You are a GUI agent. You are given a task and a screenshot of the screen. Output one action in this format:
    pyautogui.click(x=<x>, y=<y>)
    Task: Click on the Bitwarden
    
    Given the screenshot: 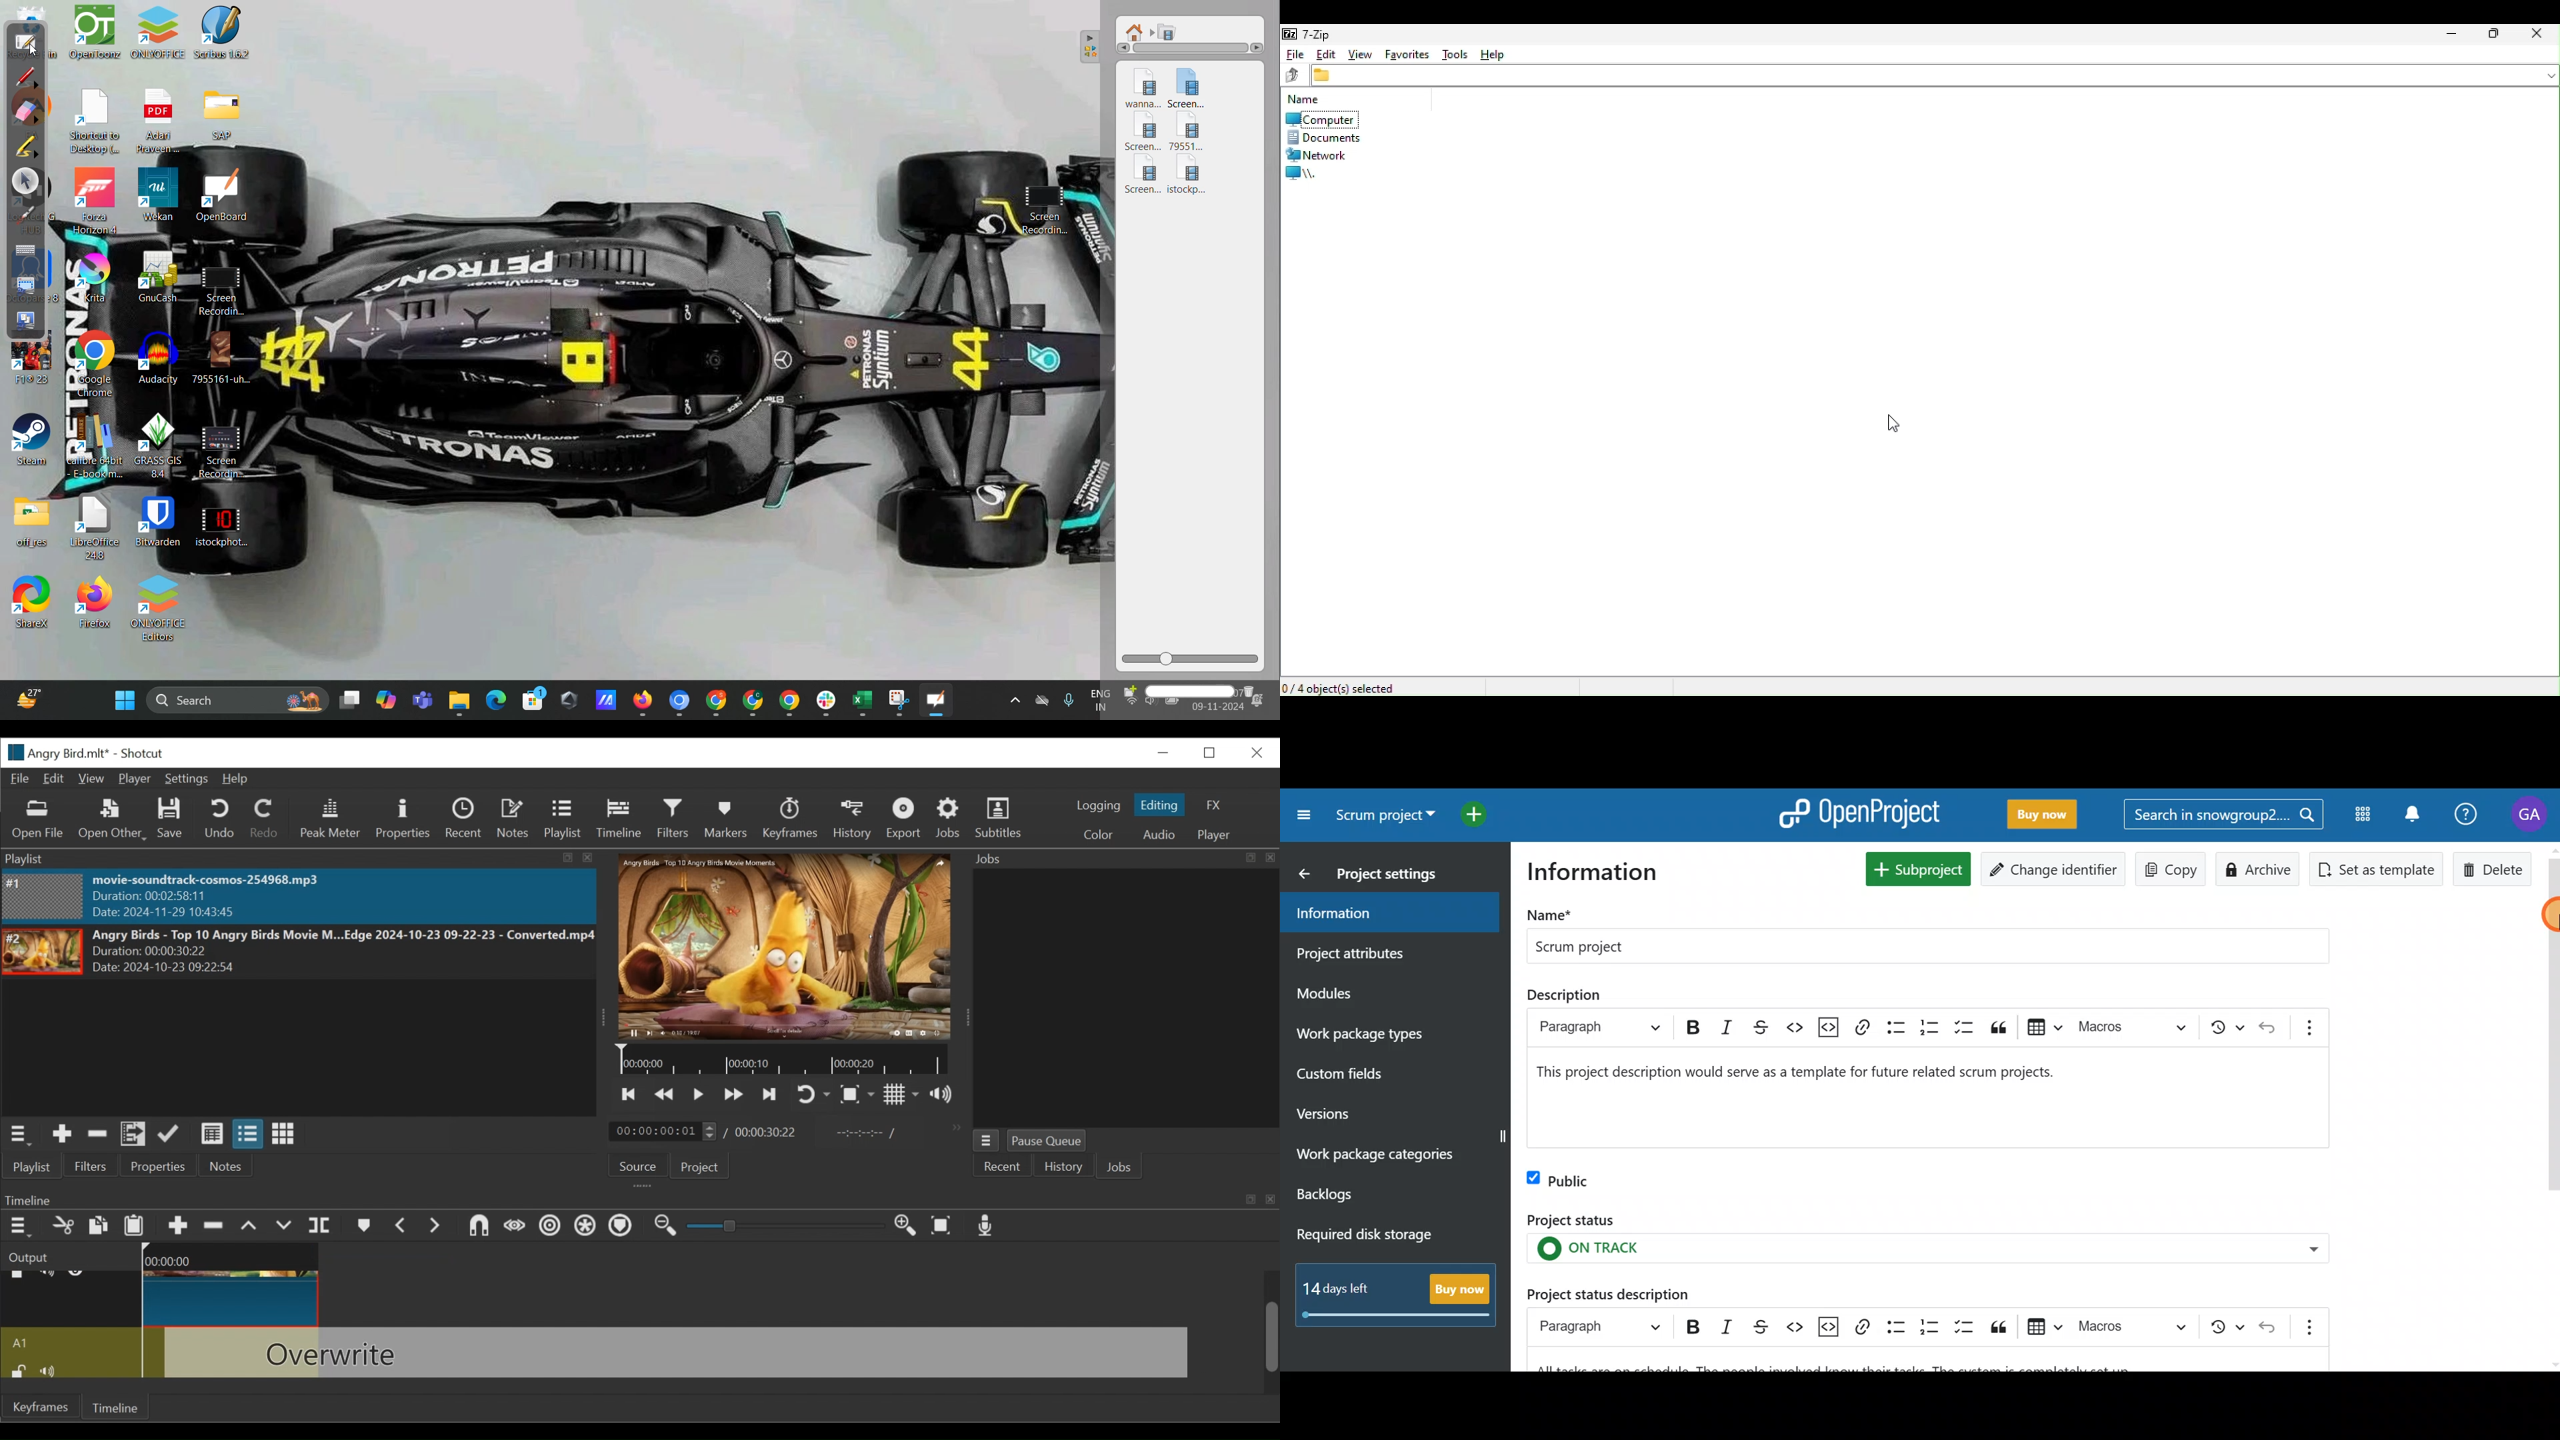 What is the action you would take?
    pyautogui.click(x=163, y=525)
    